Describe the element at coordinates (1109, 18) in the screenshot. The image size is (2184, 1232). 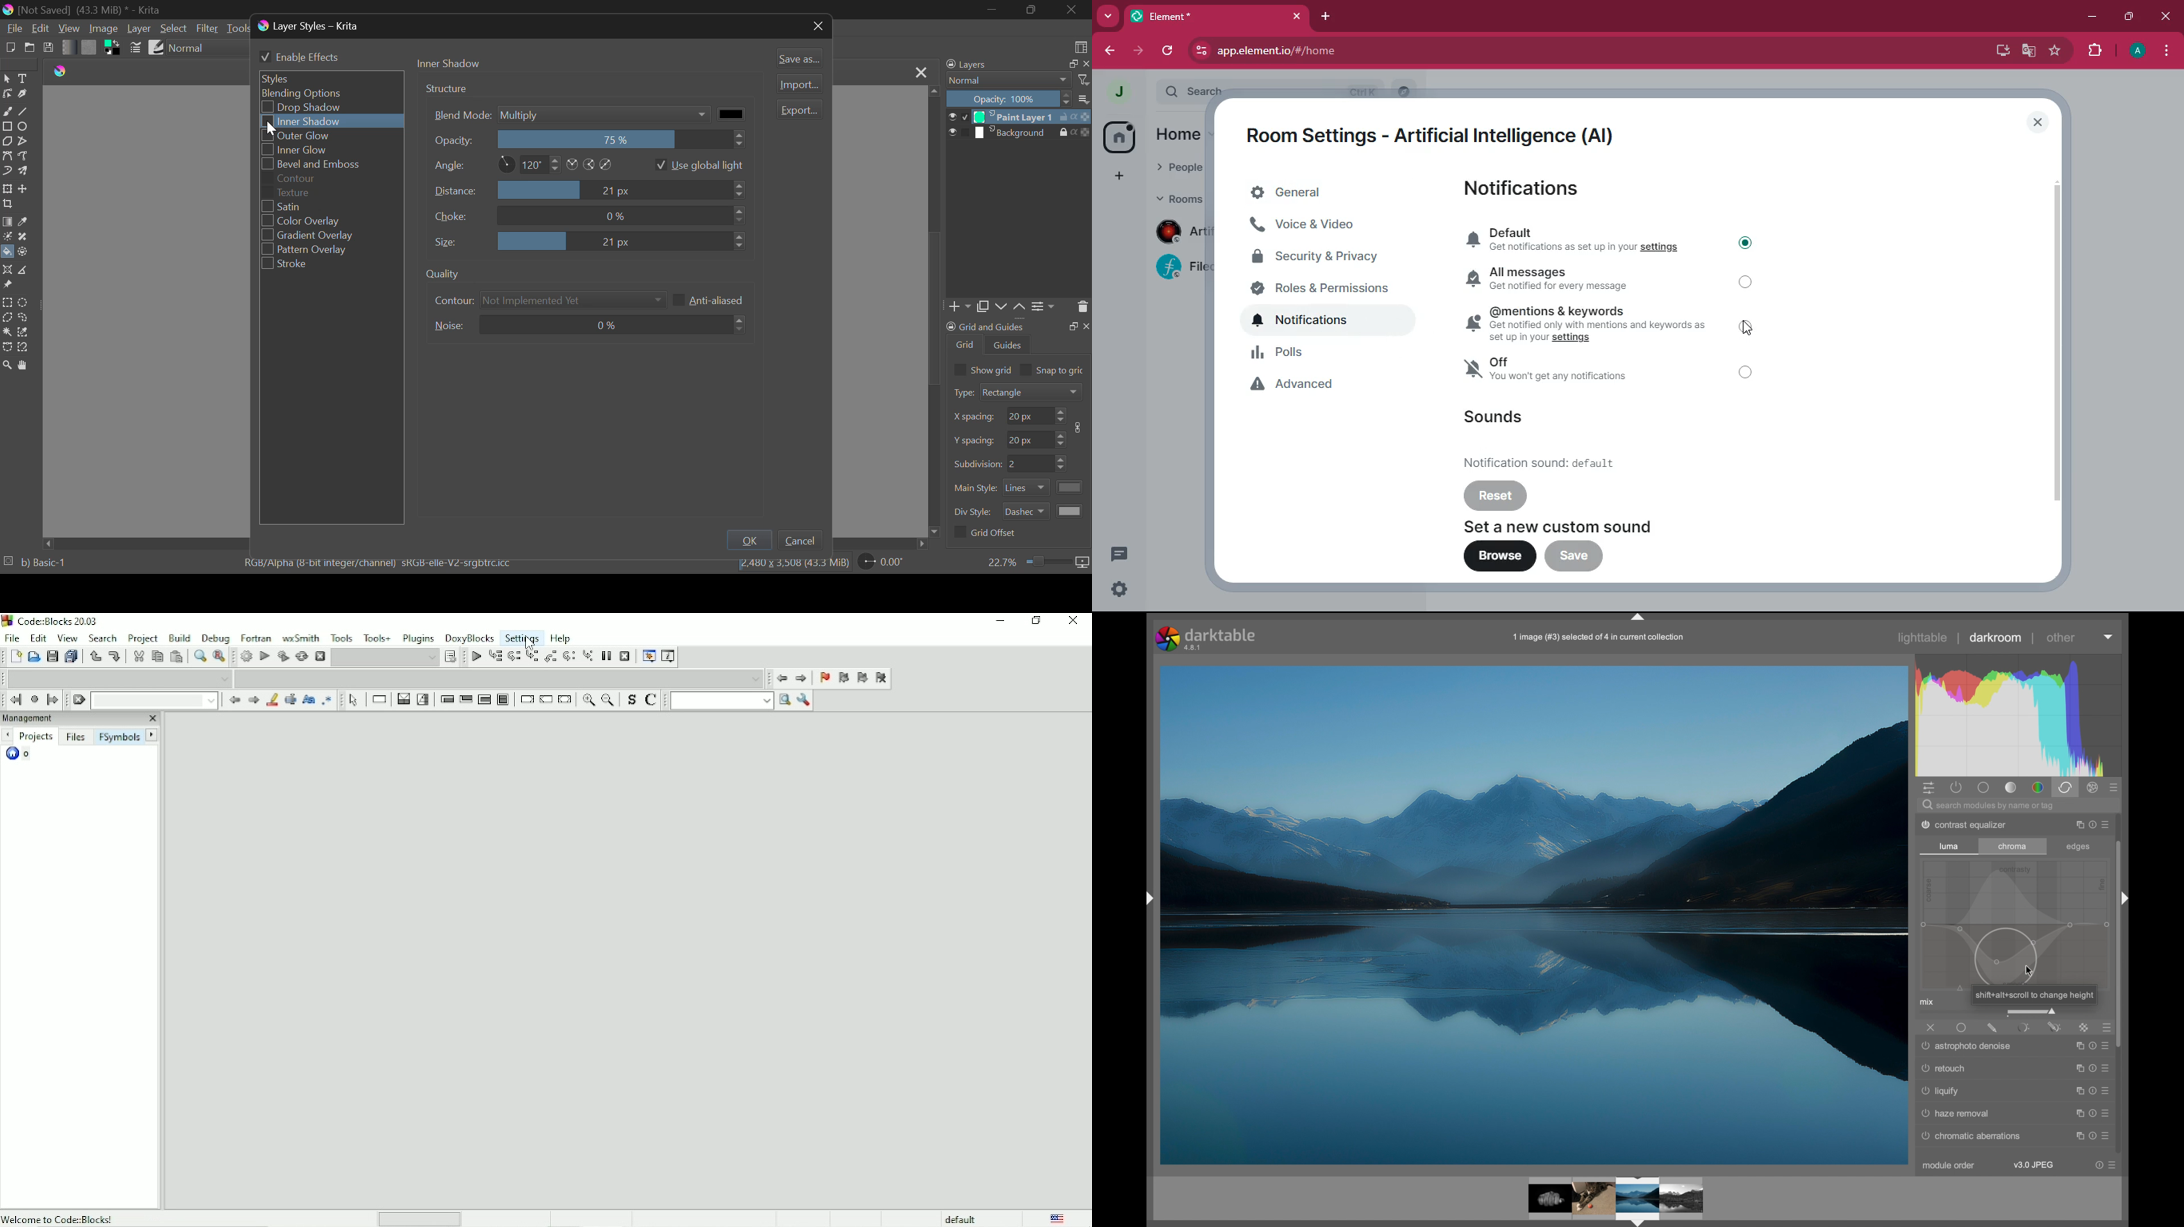
I see `more` at that location.